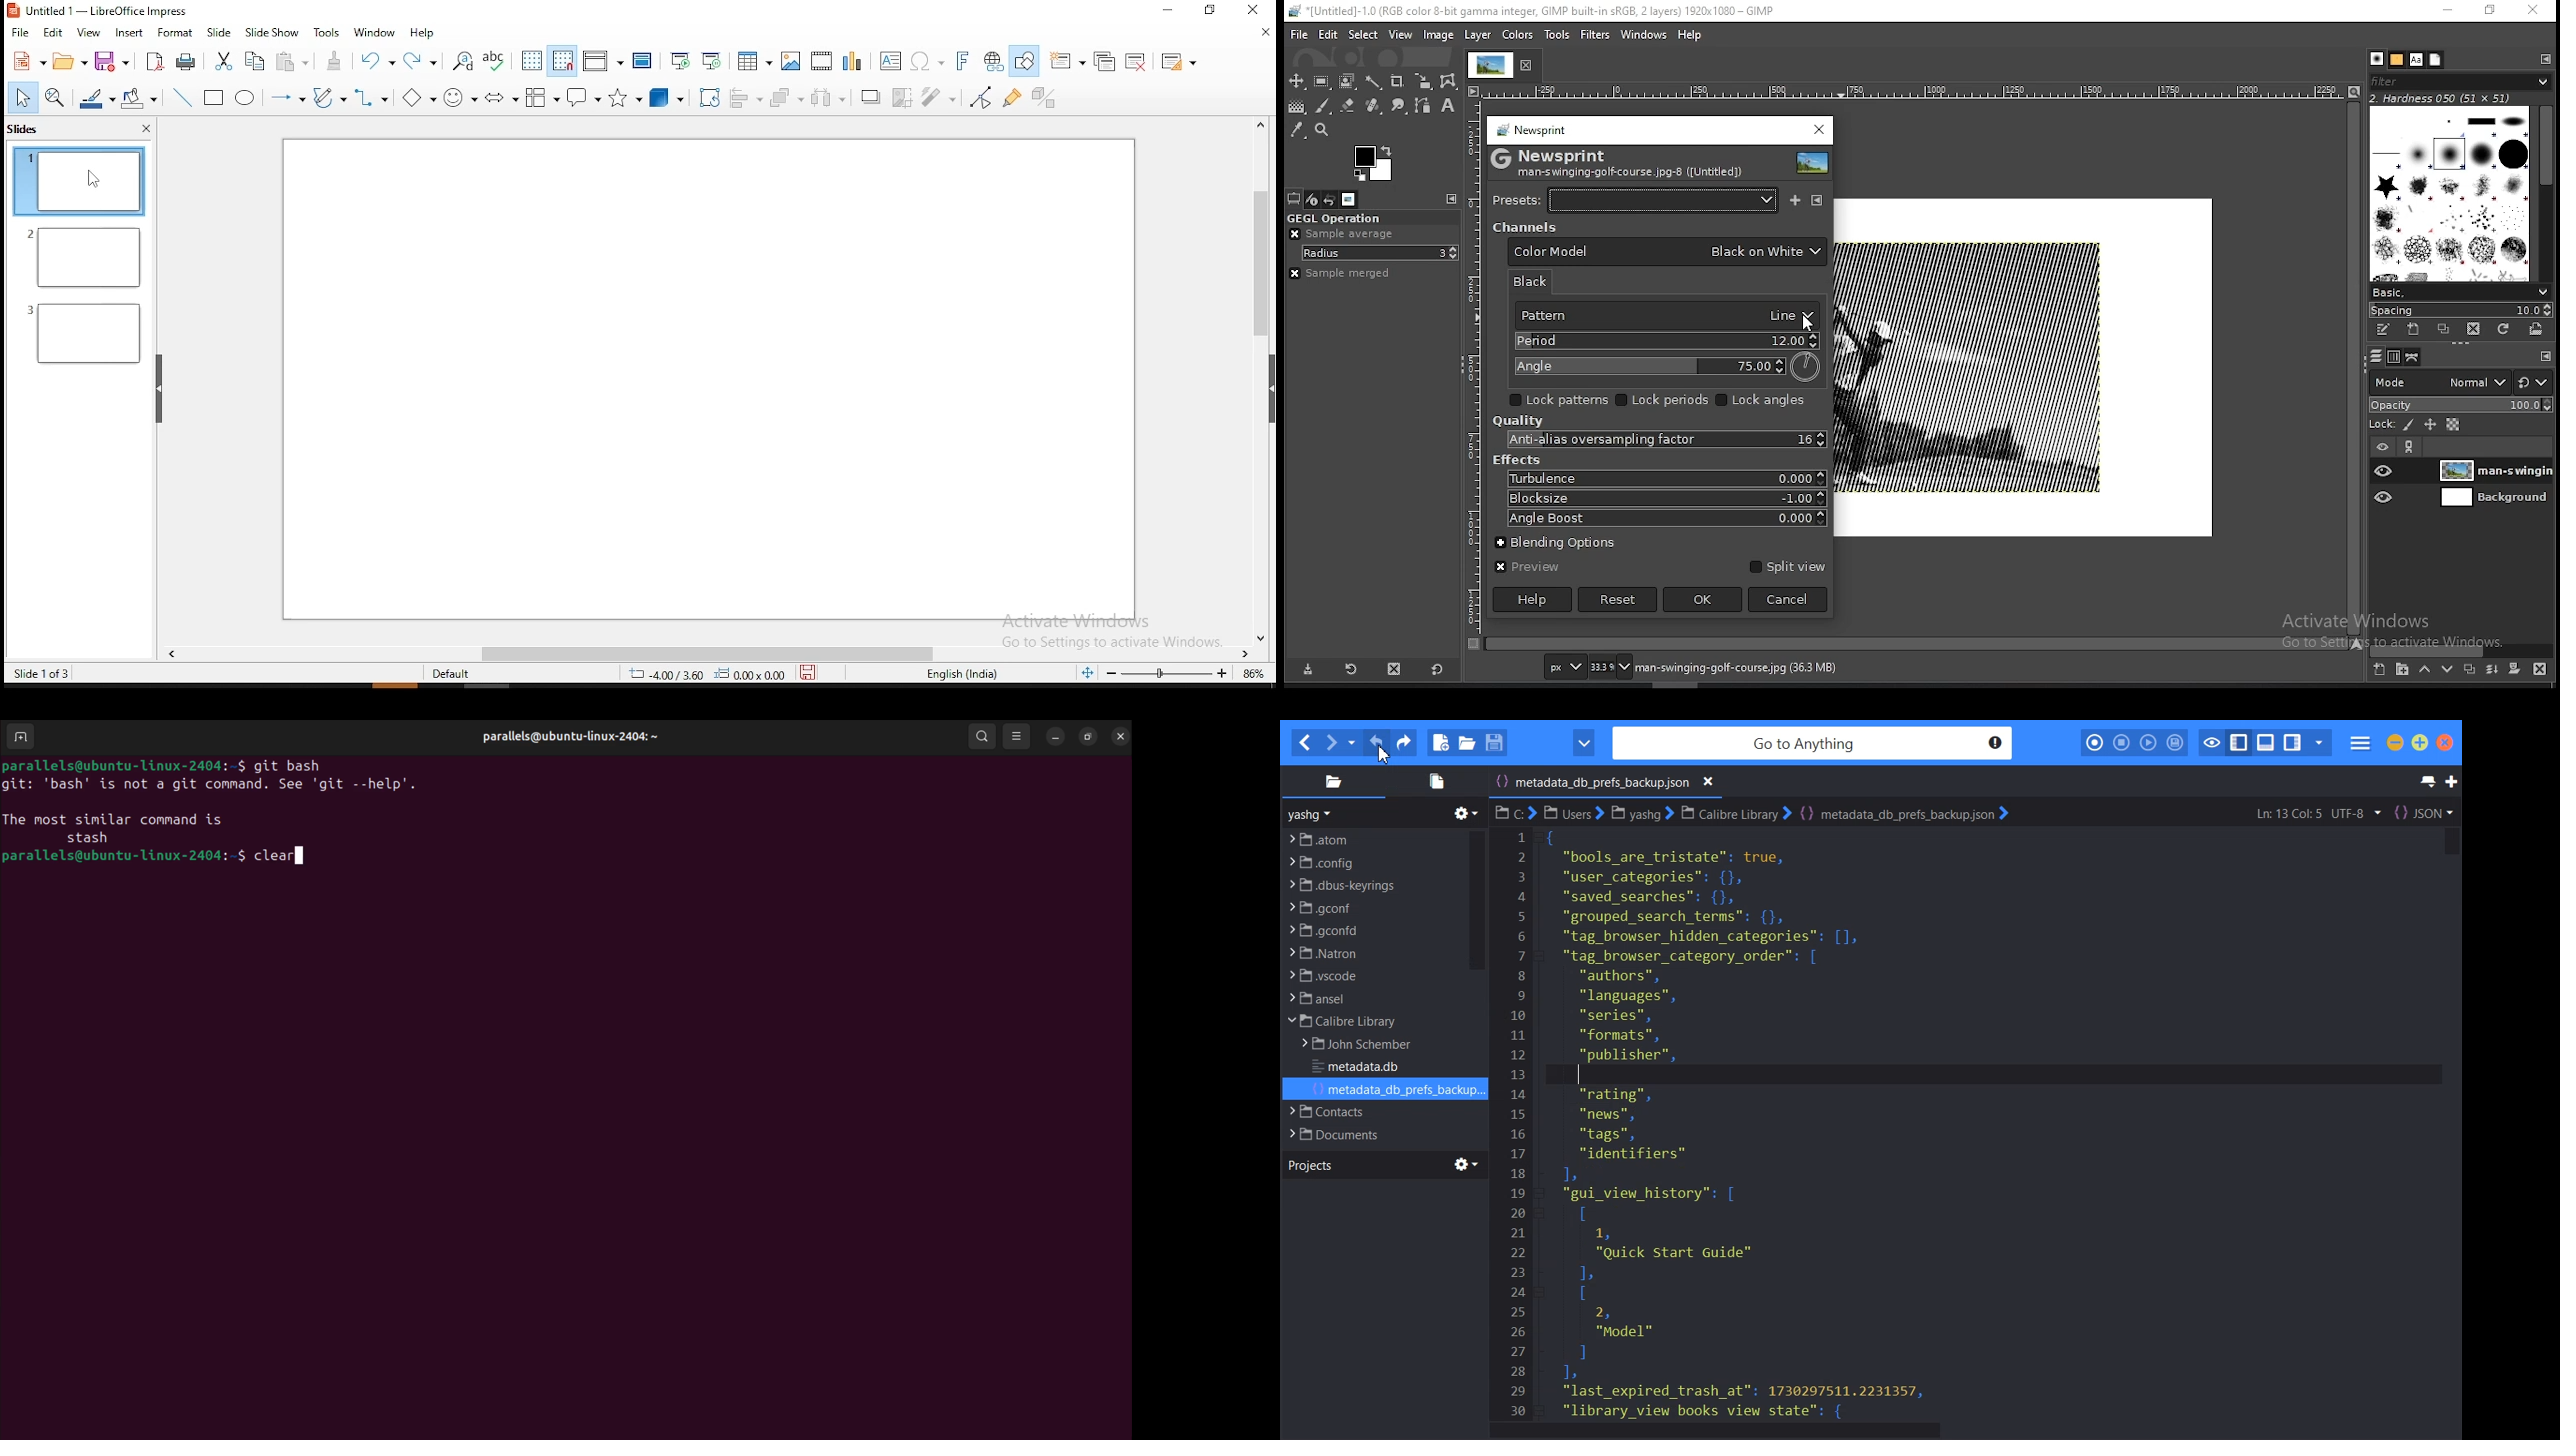  I want to click on duplicate layer, so click(2470, 668).